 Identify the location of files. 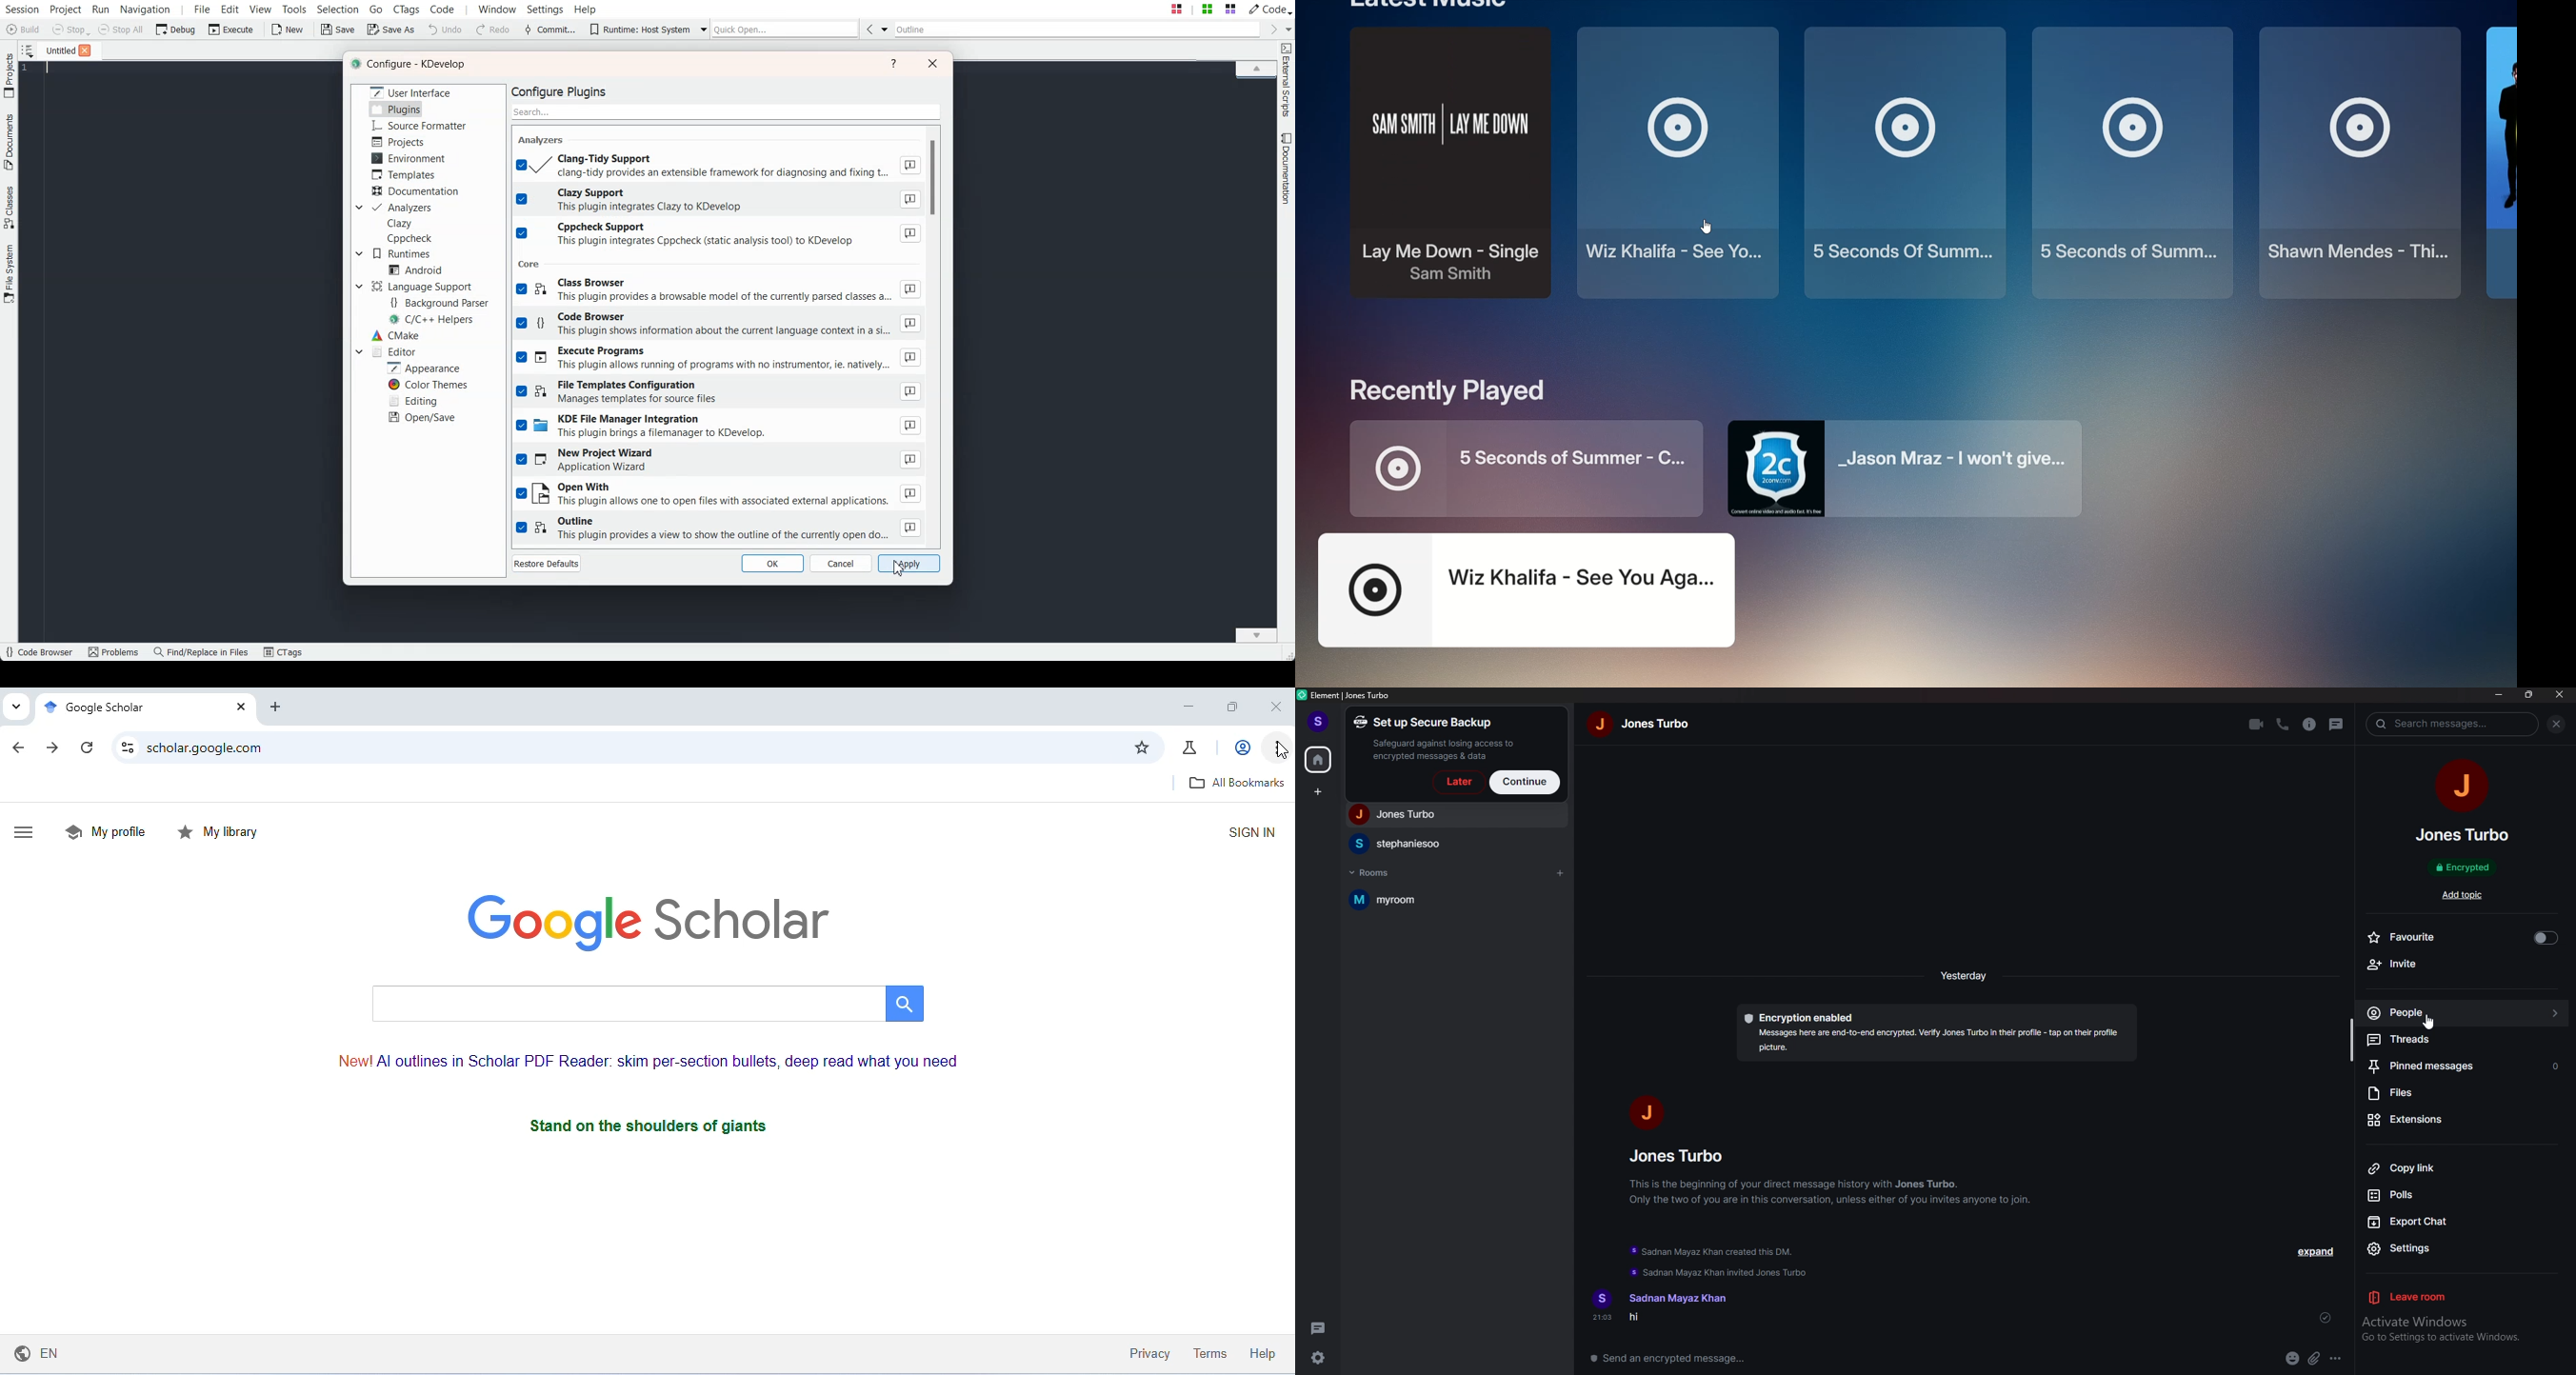
(2461, 1092).